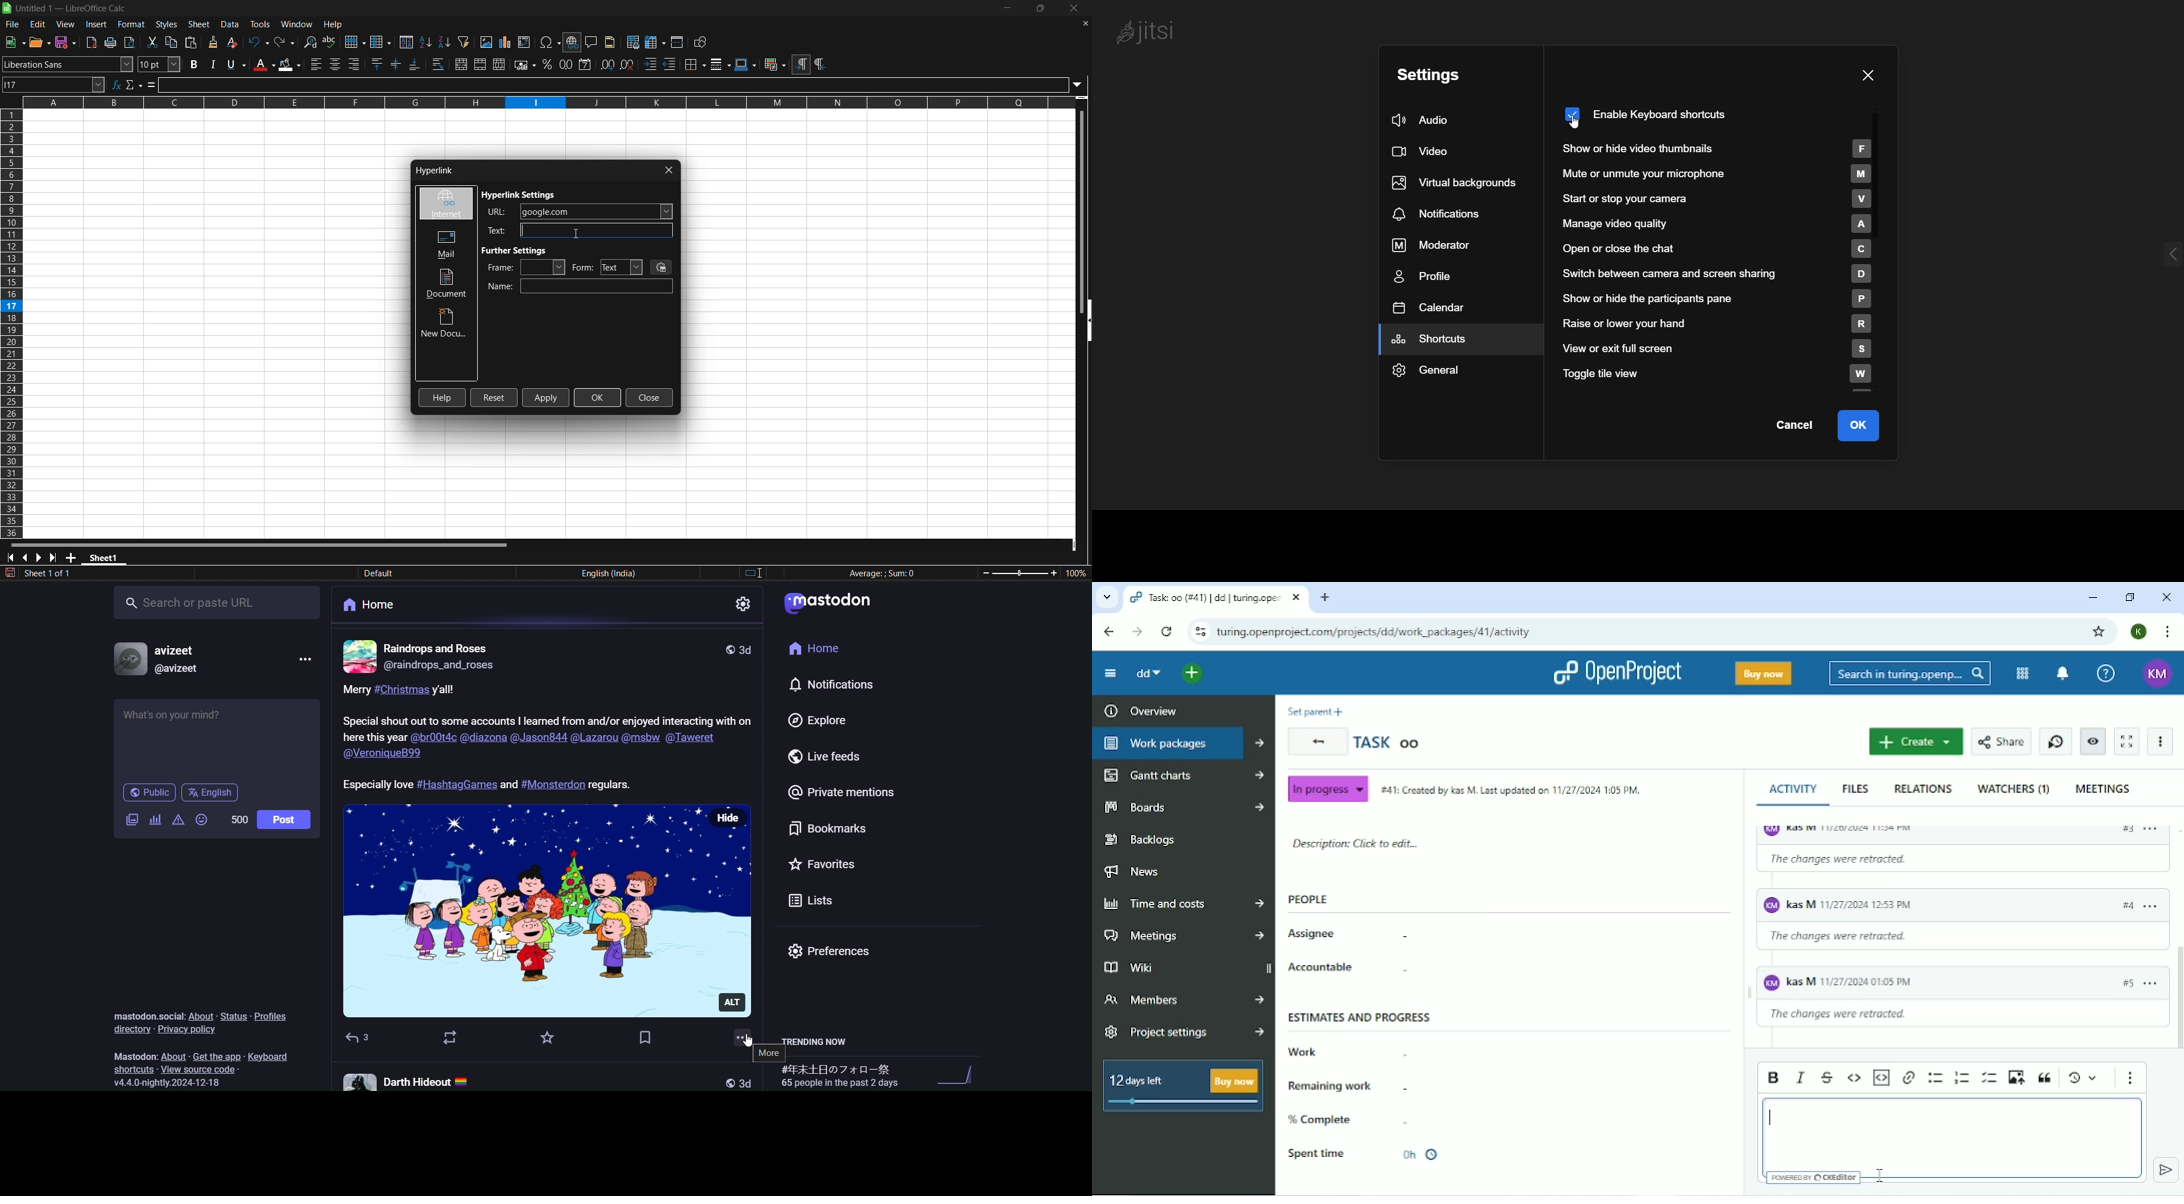  I want to click on unmerge cells, so click(500, 64).